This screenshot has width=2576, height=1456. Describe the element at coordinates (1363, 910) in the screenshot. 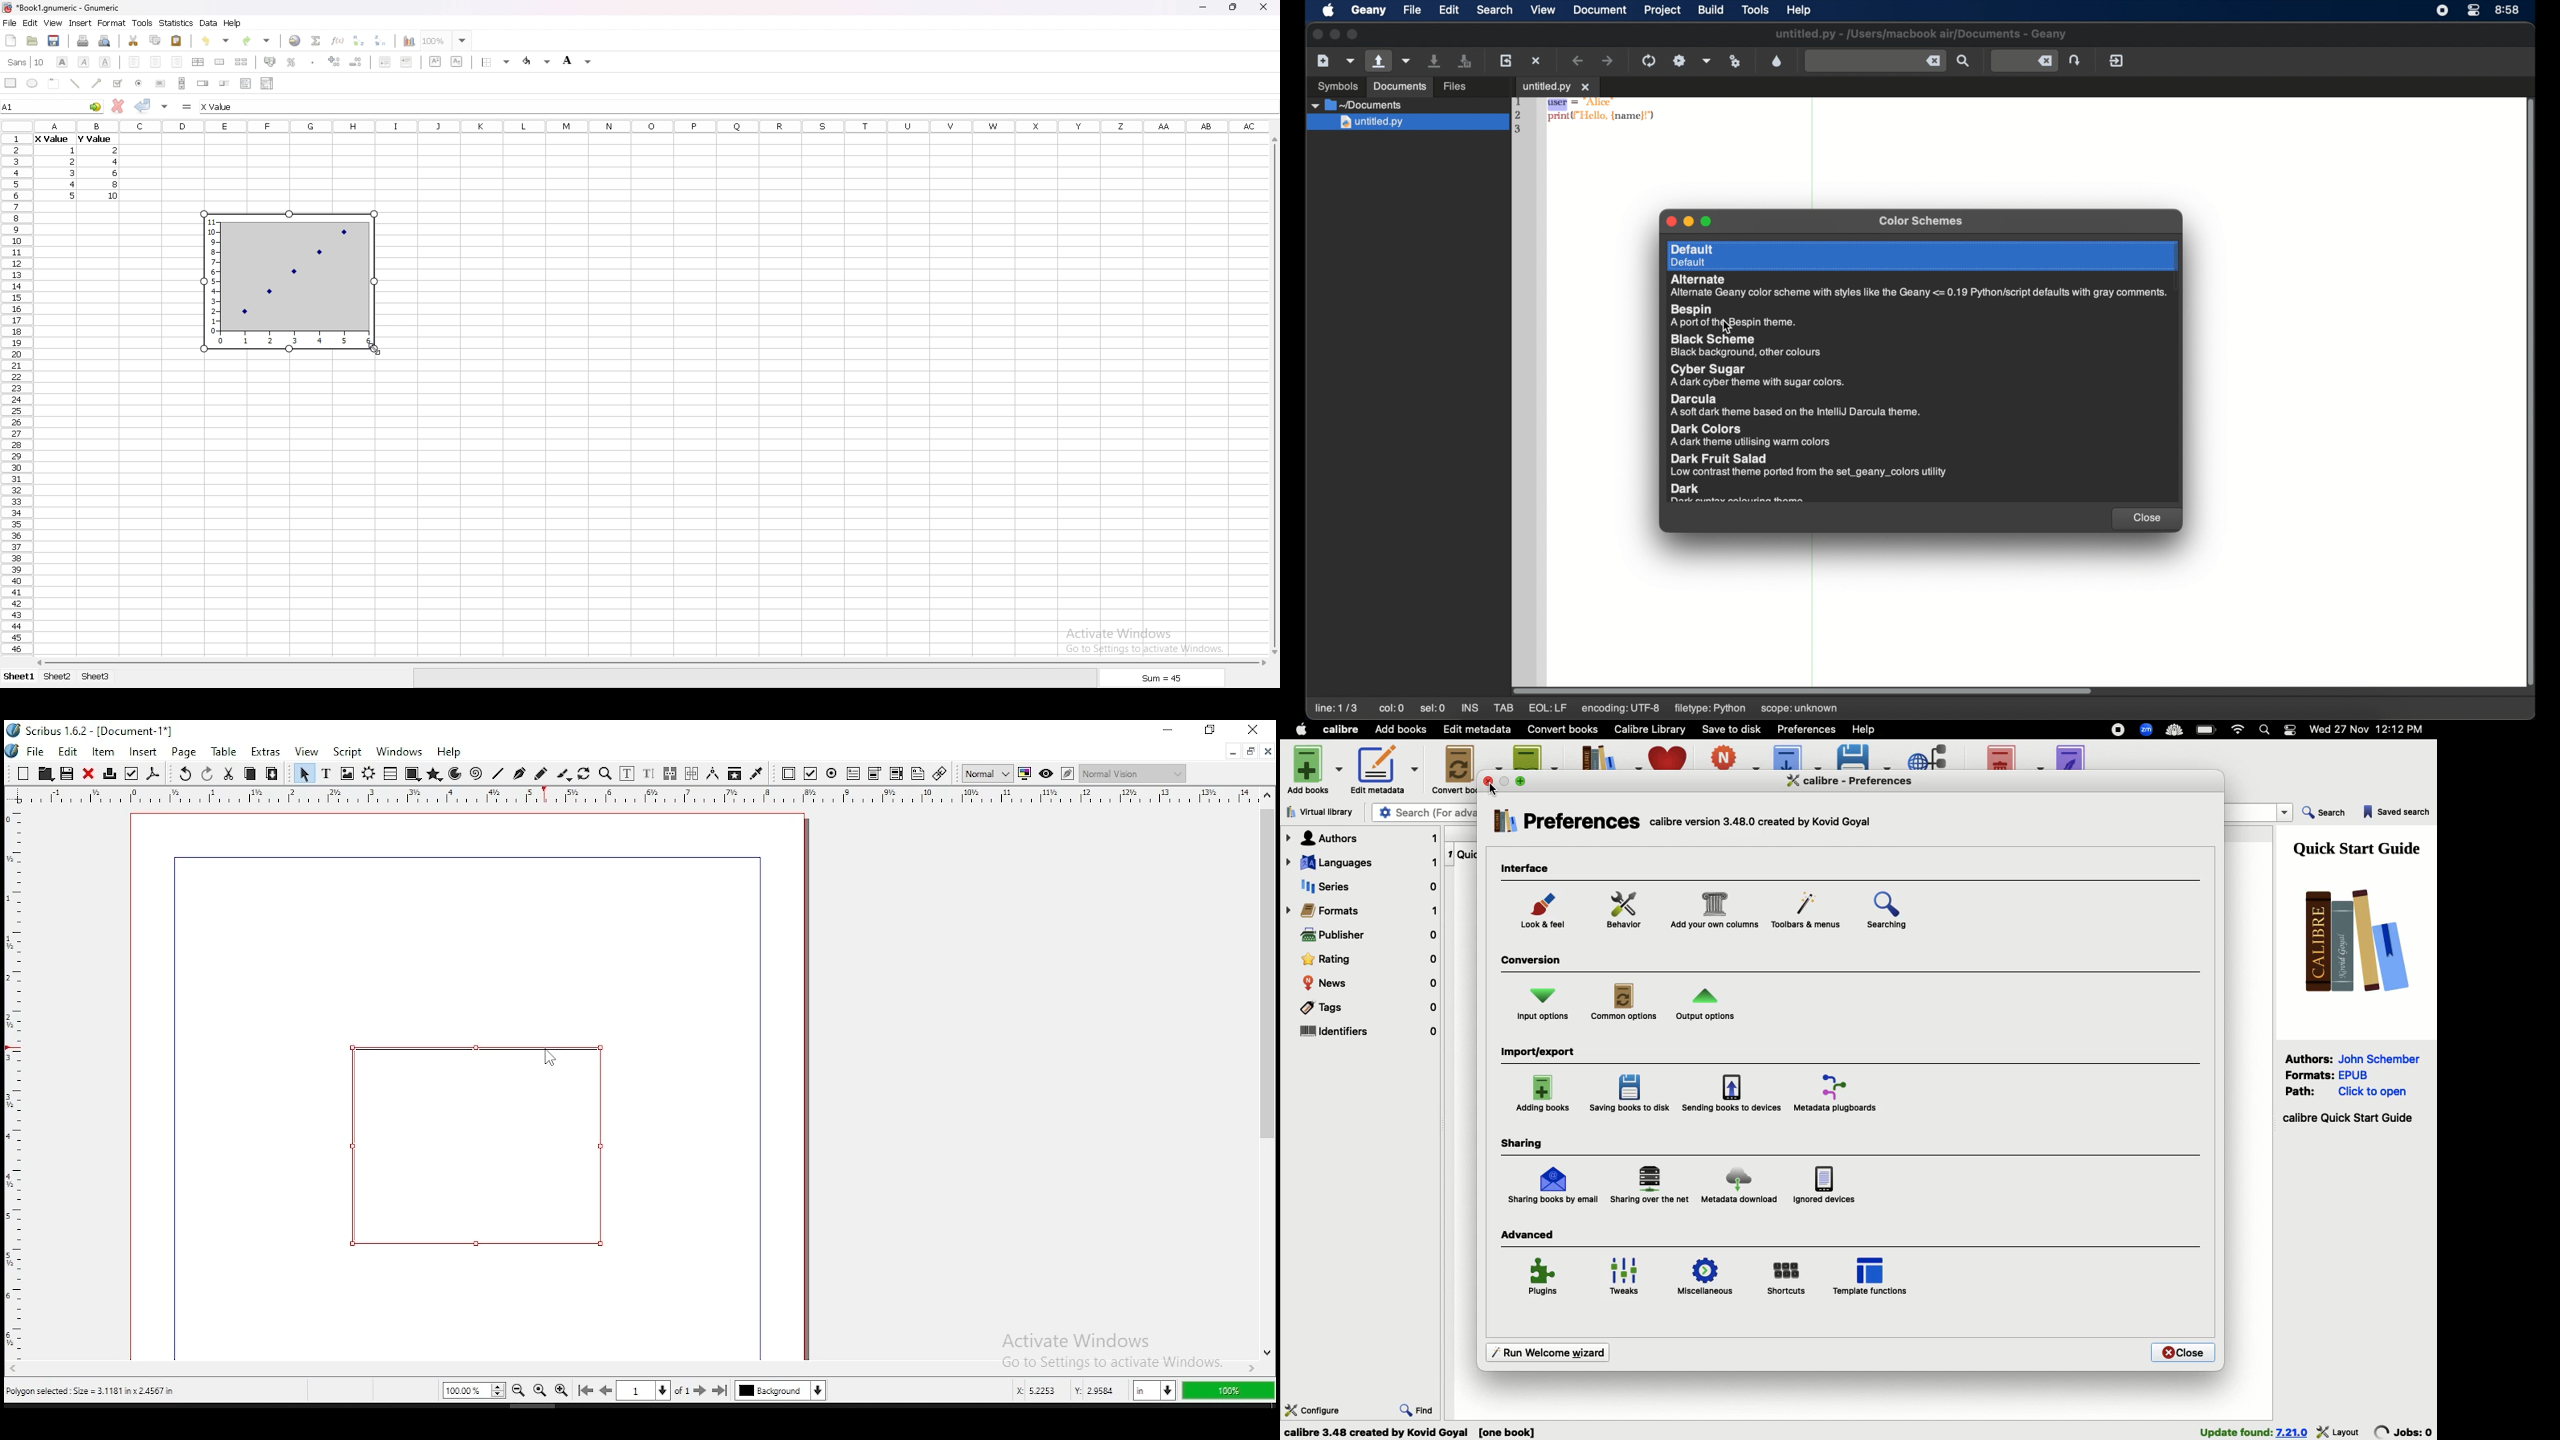

I see `Formats` at that location.